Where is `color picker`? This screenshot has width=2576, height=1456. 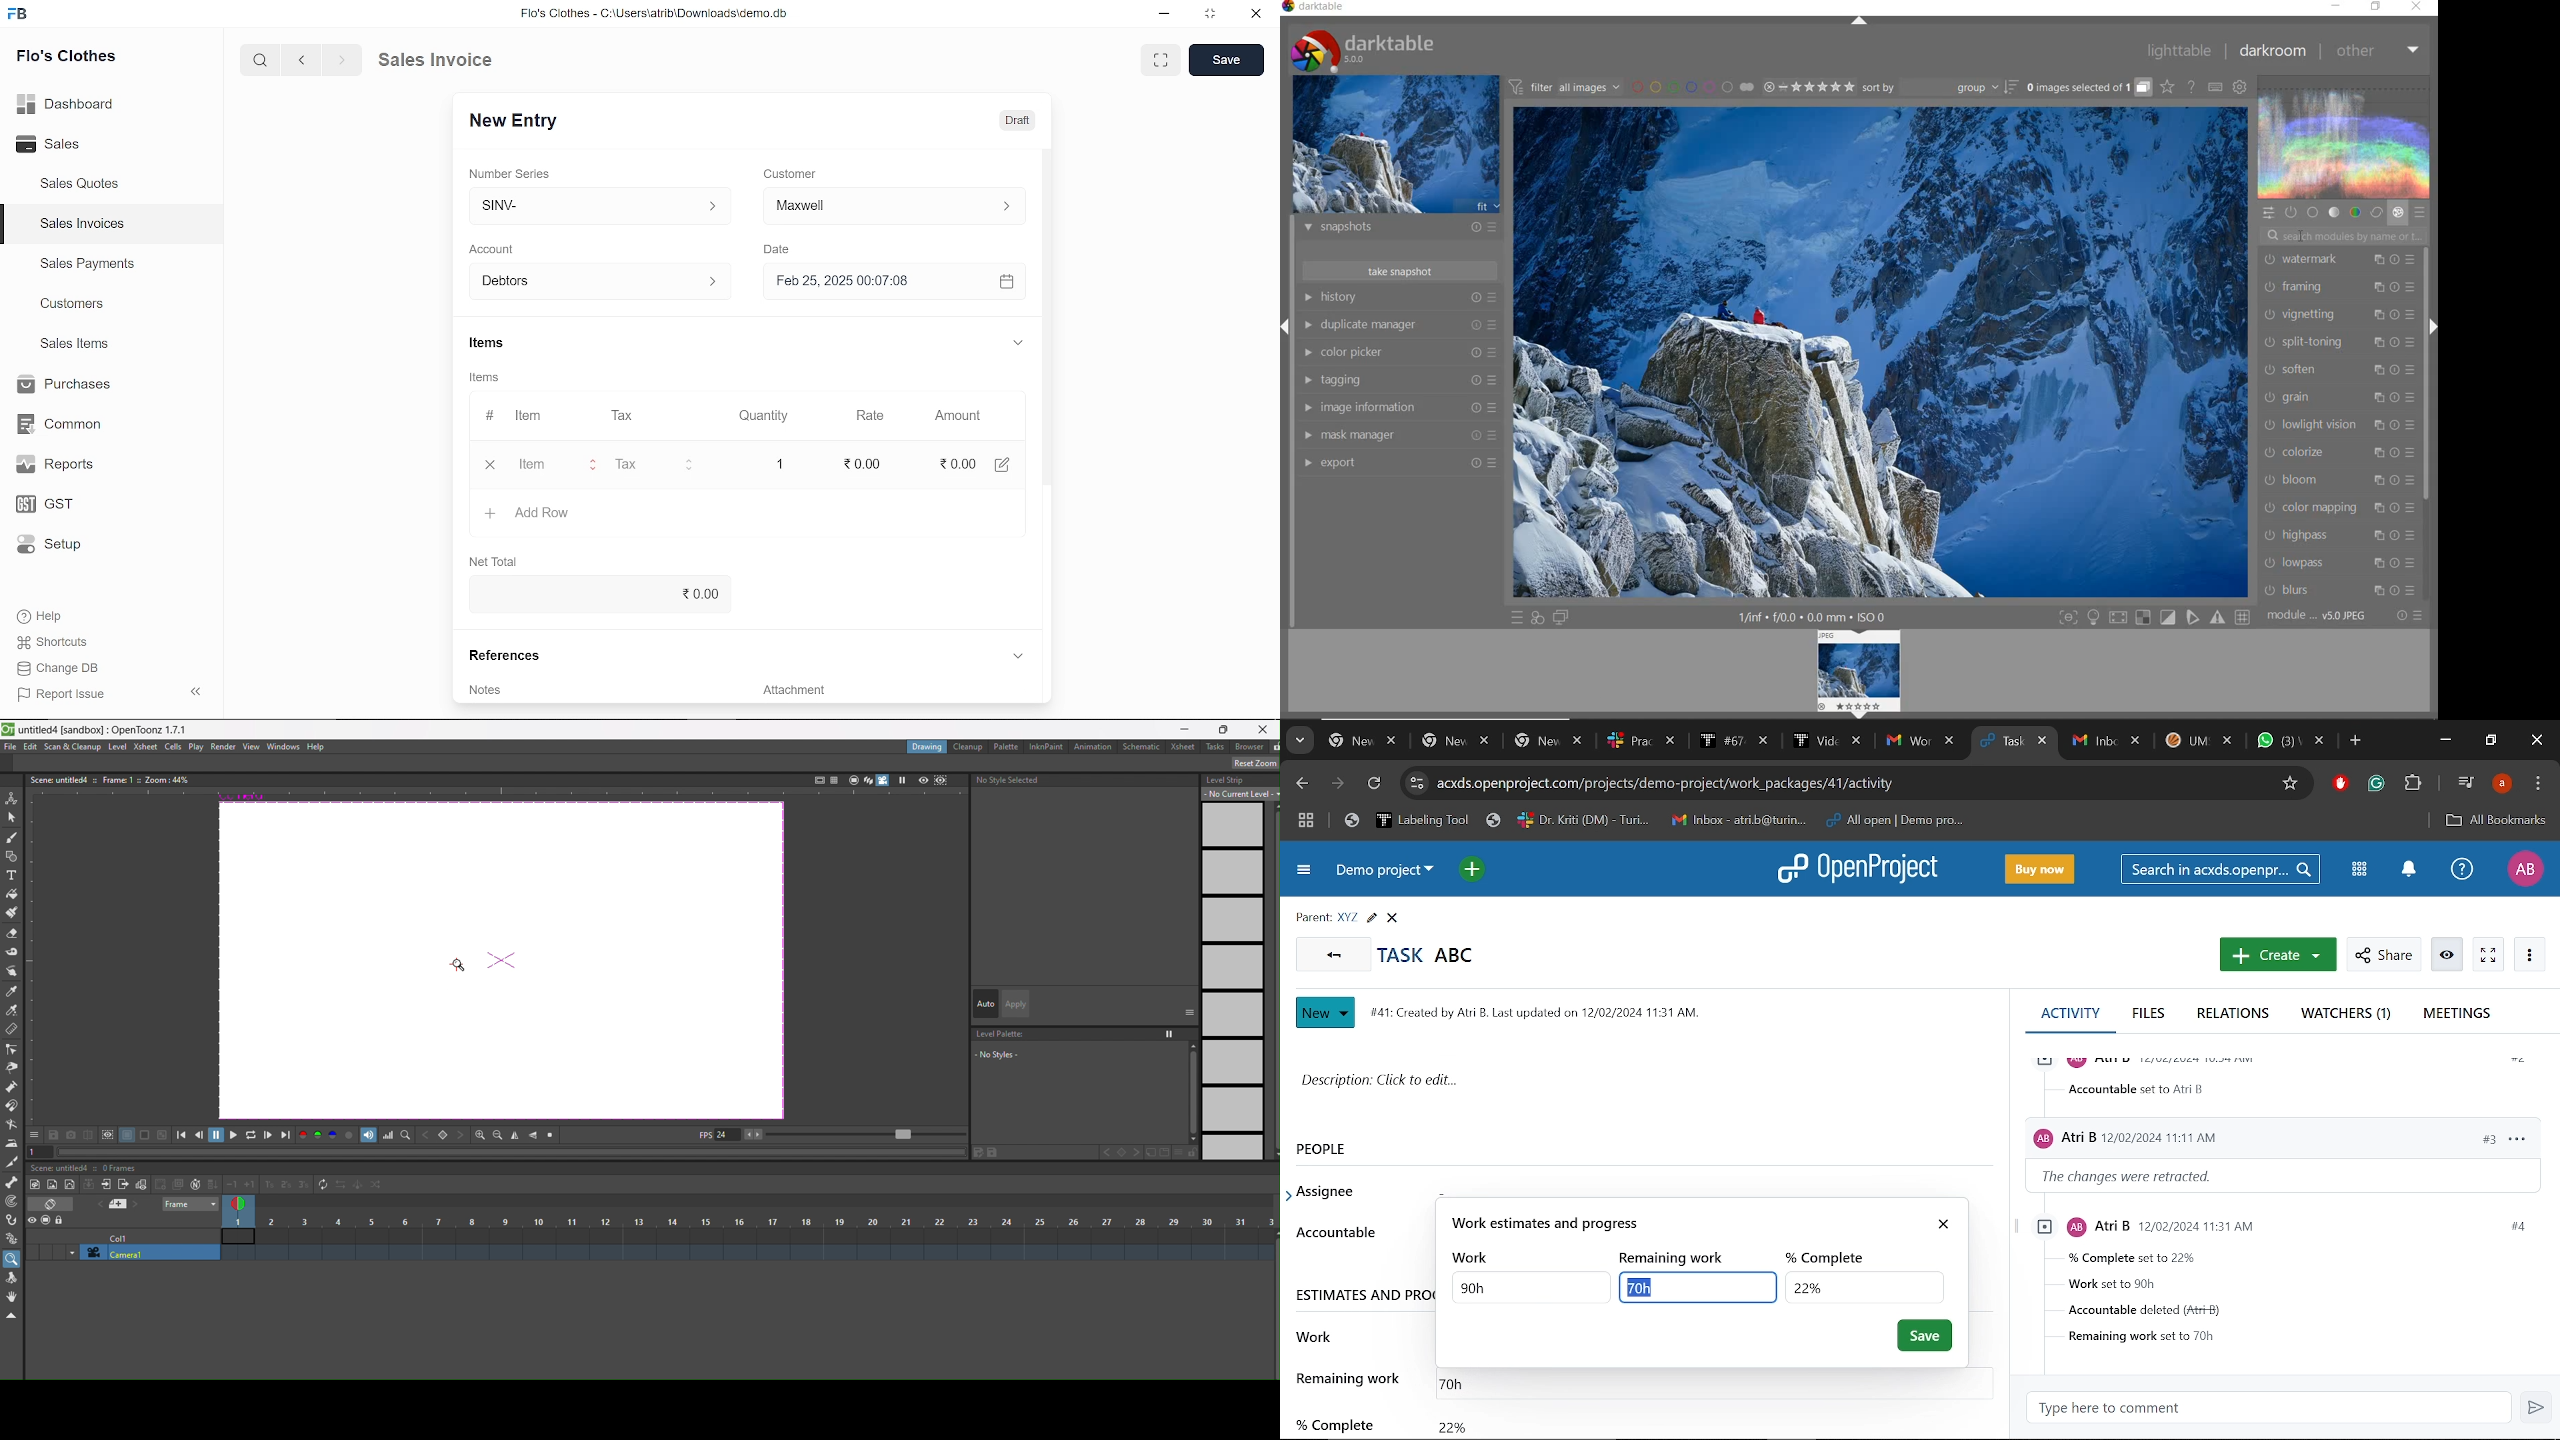
color picker is located at coordinates (1397, 352).